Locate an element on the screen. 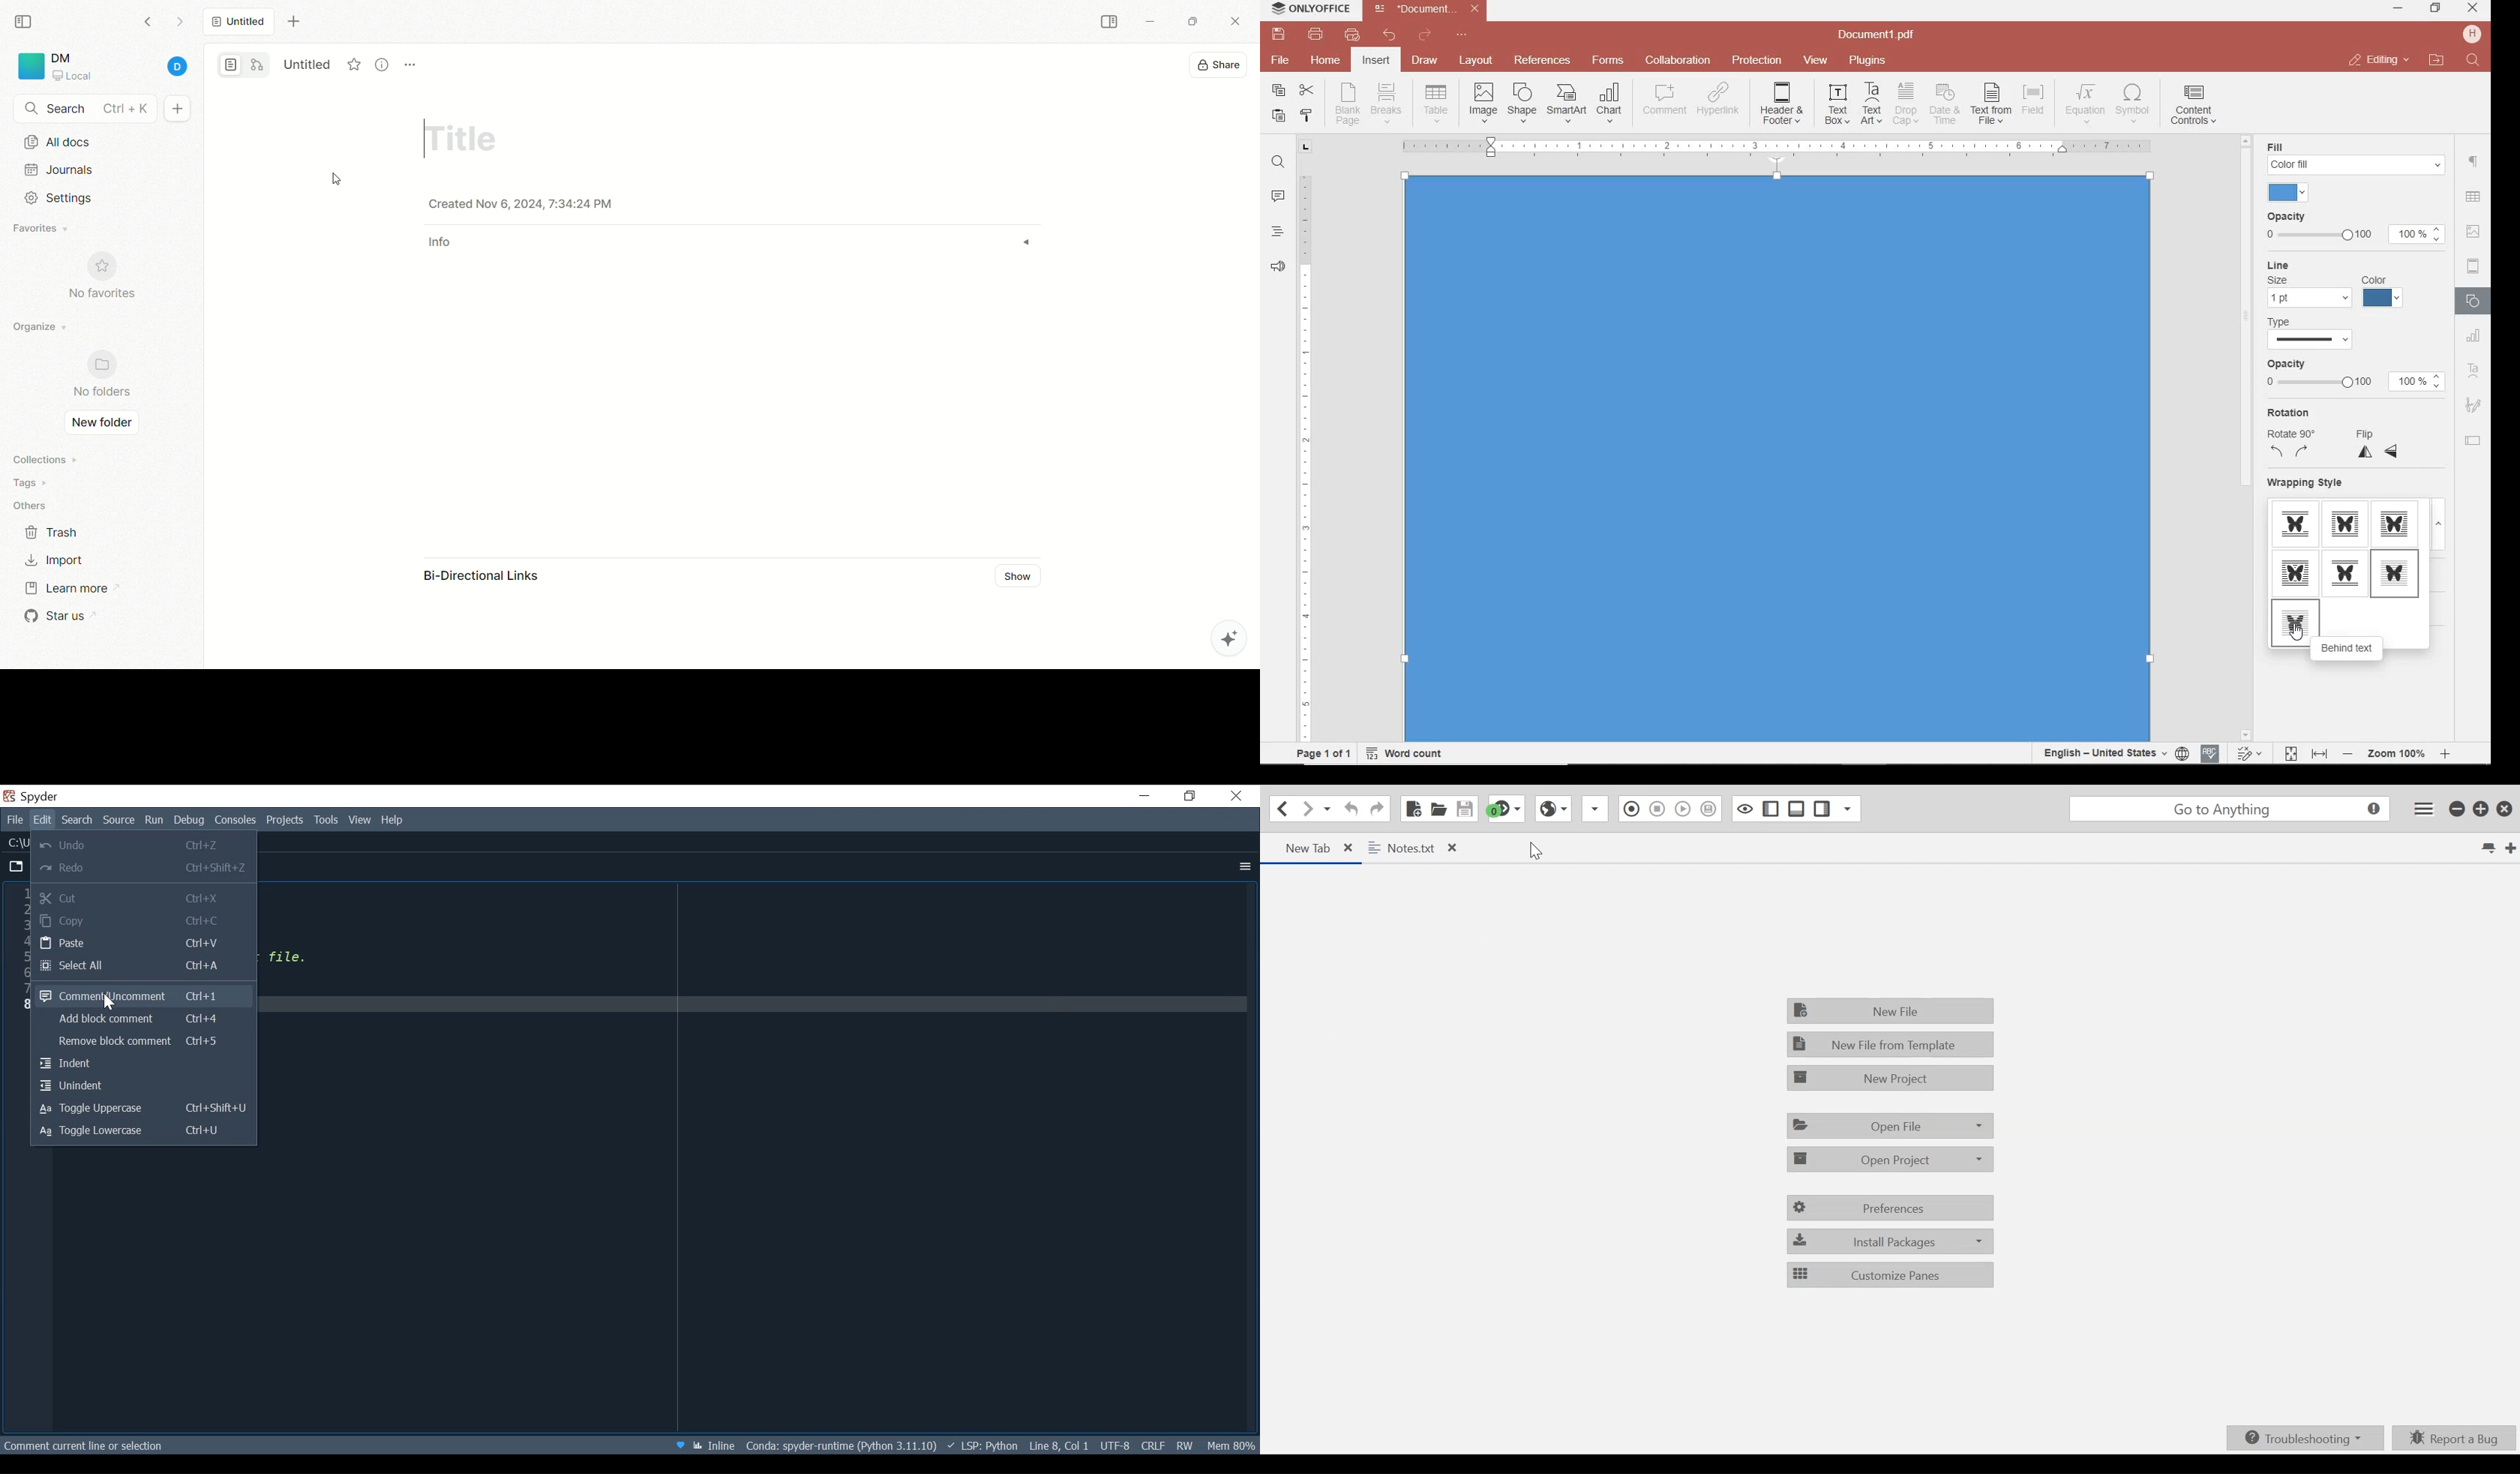 The width and height of the screenshot is (2520, 1484). Help Spyder is located at coordinates (679, 1446).